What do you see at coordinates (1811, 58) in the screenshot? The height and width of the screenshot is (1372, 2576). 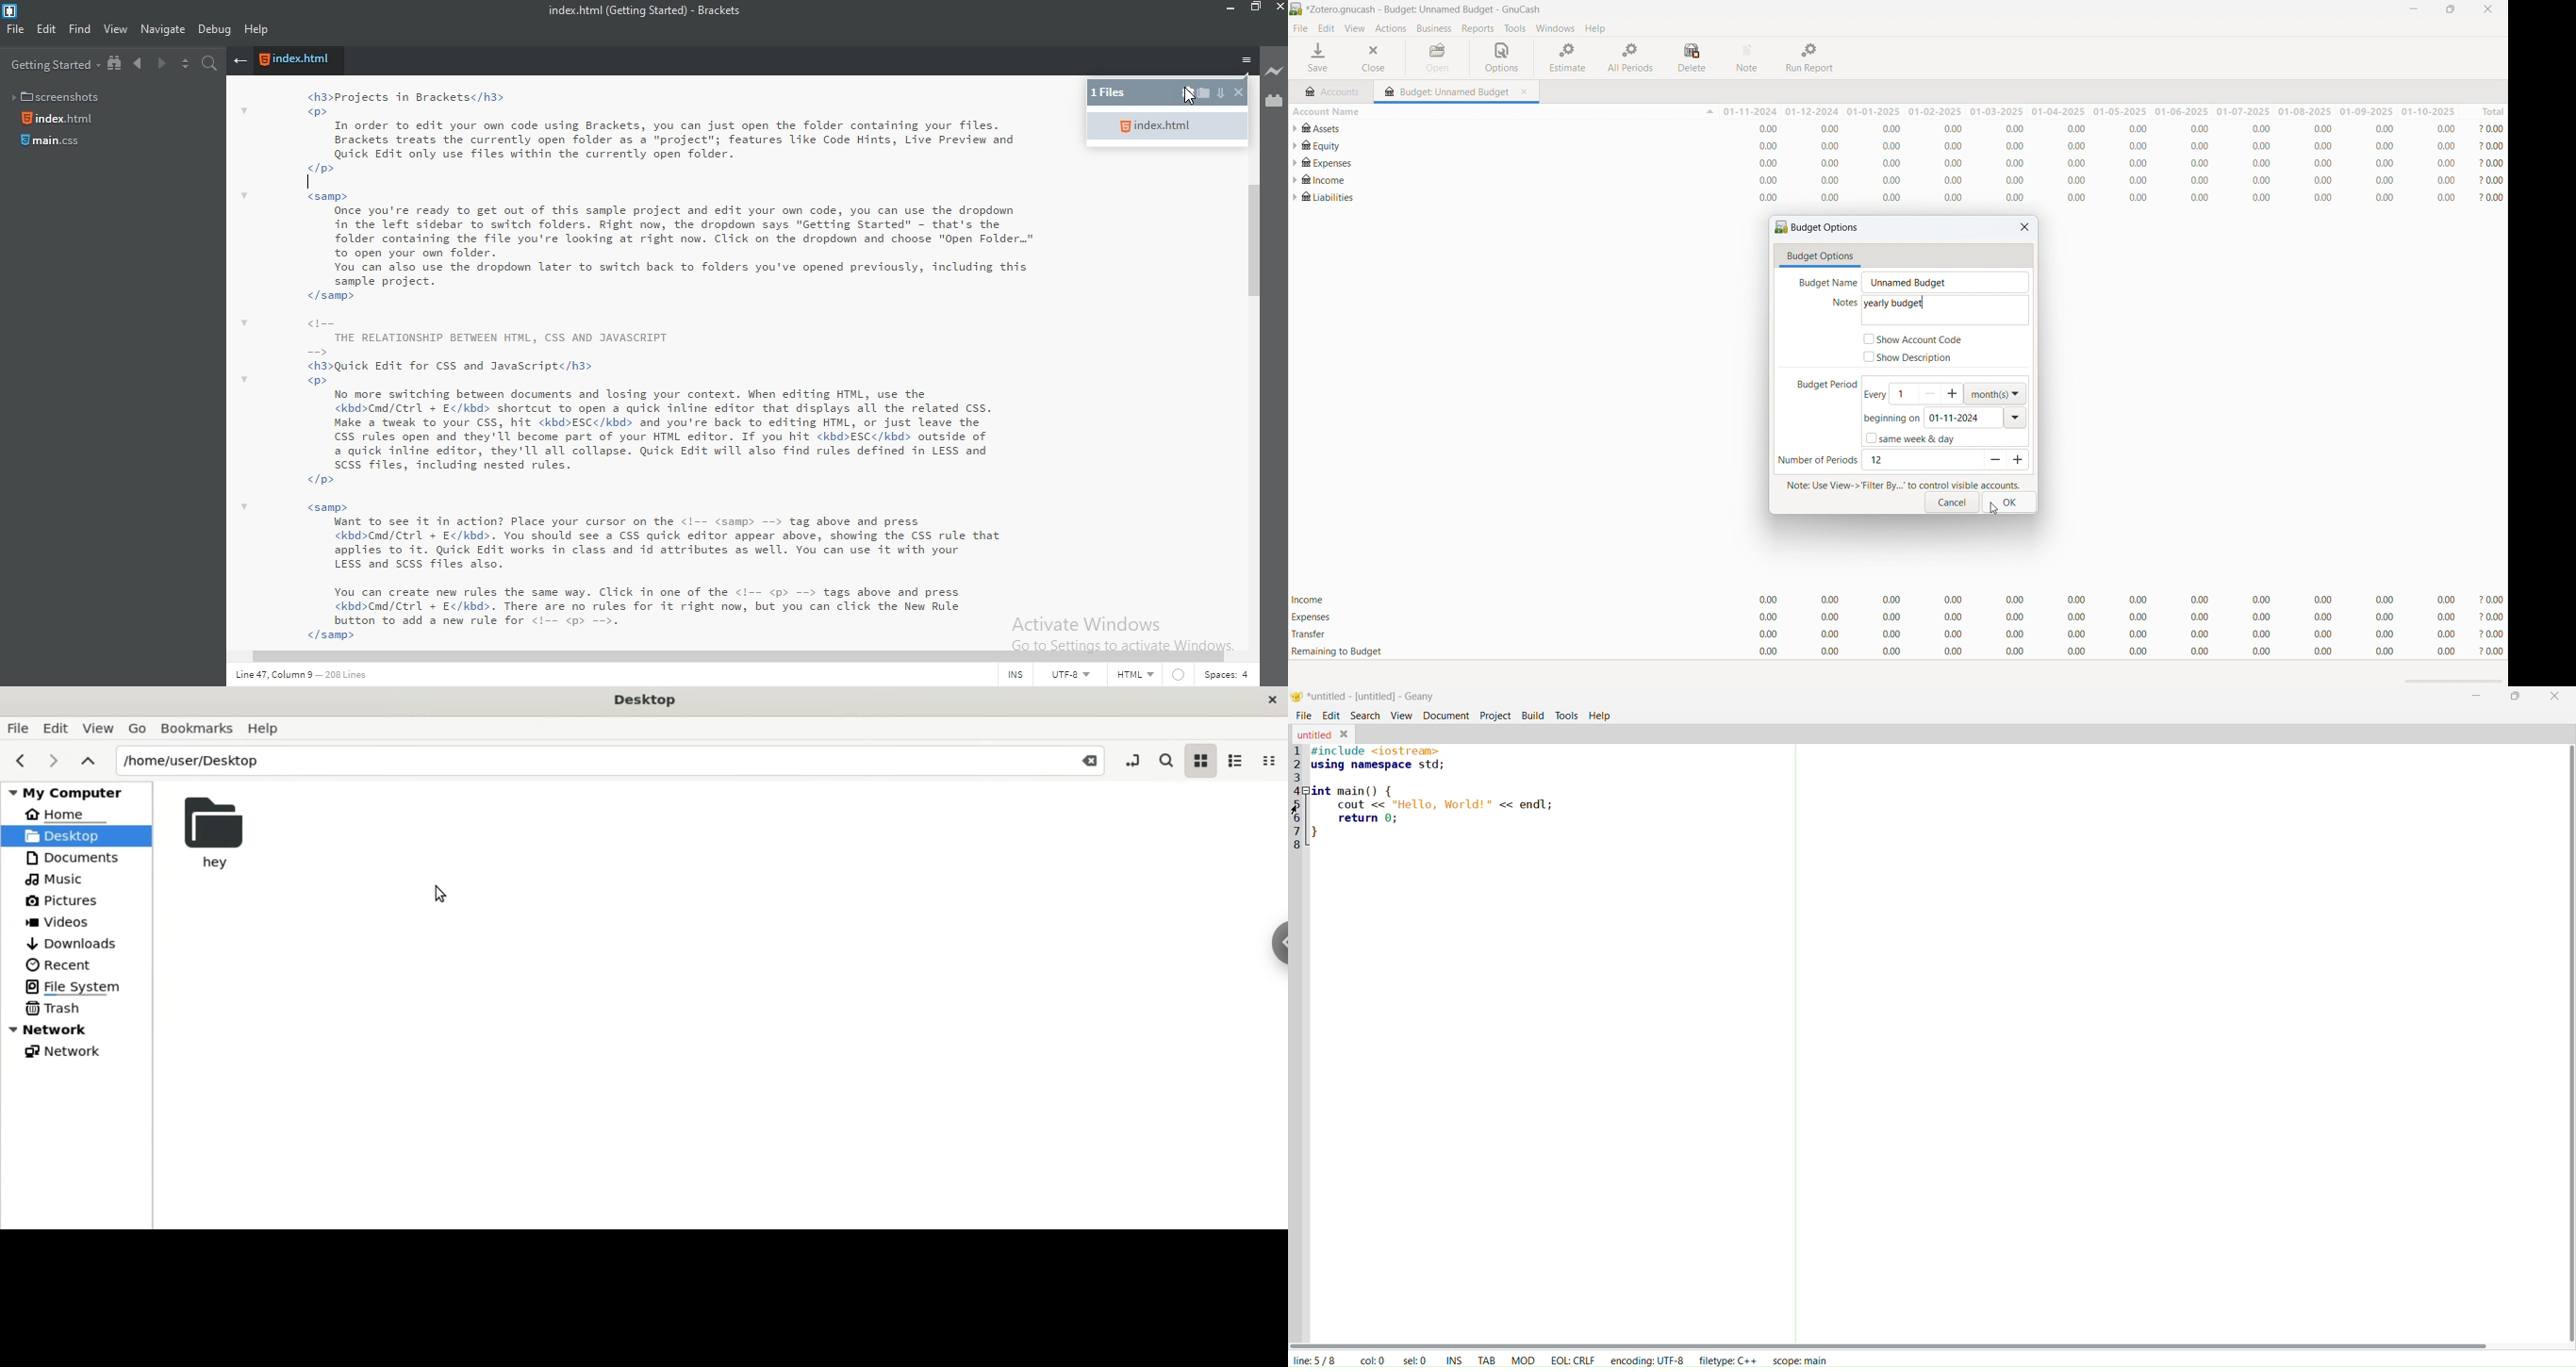 I see `run report` at bounding box center [1811, 58].